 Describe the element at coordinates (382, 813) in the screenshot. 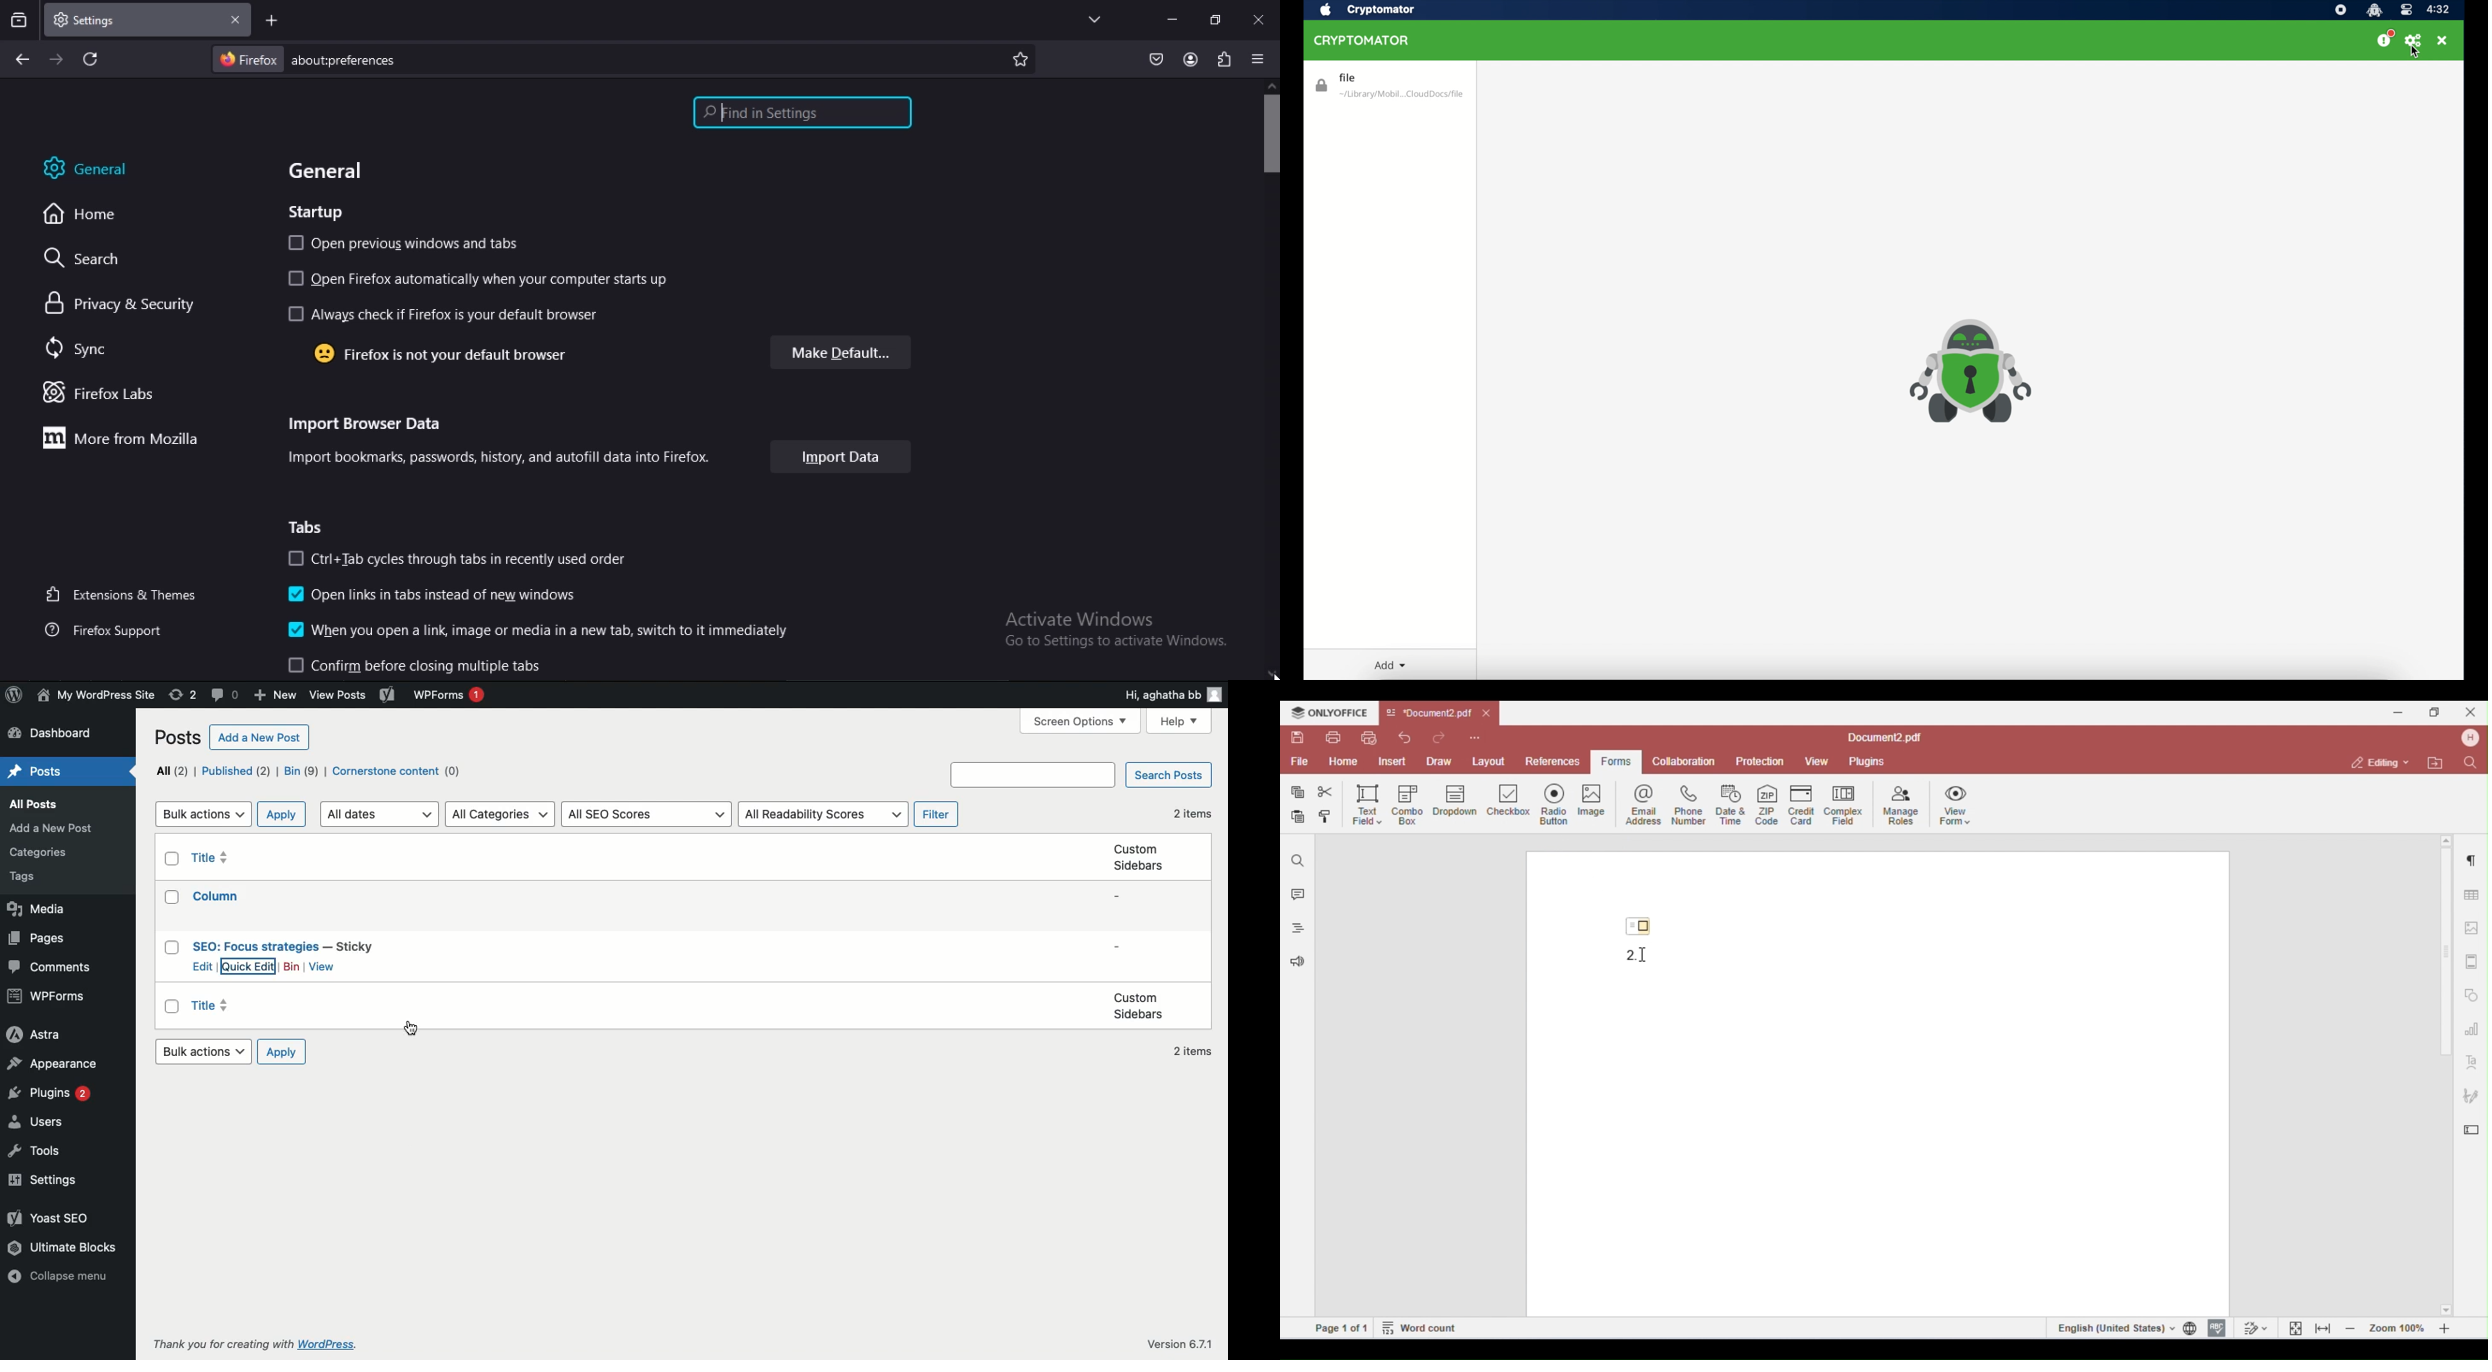

I see `All dates` at that location.